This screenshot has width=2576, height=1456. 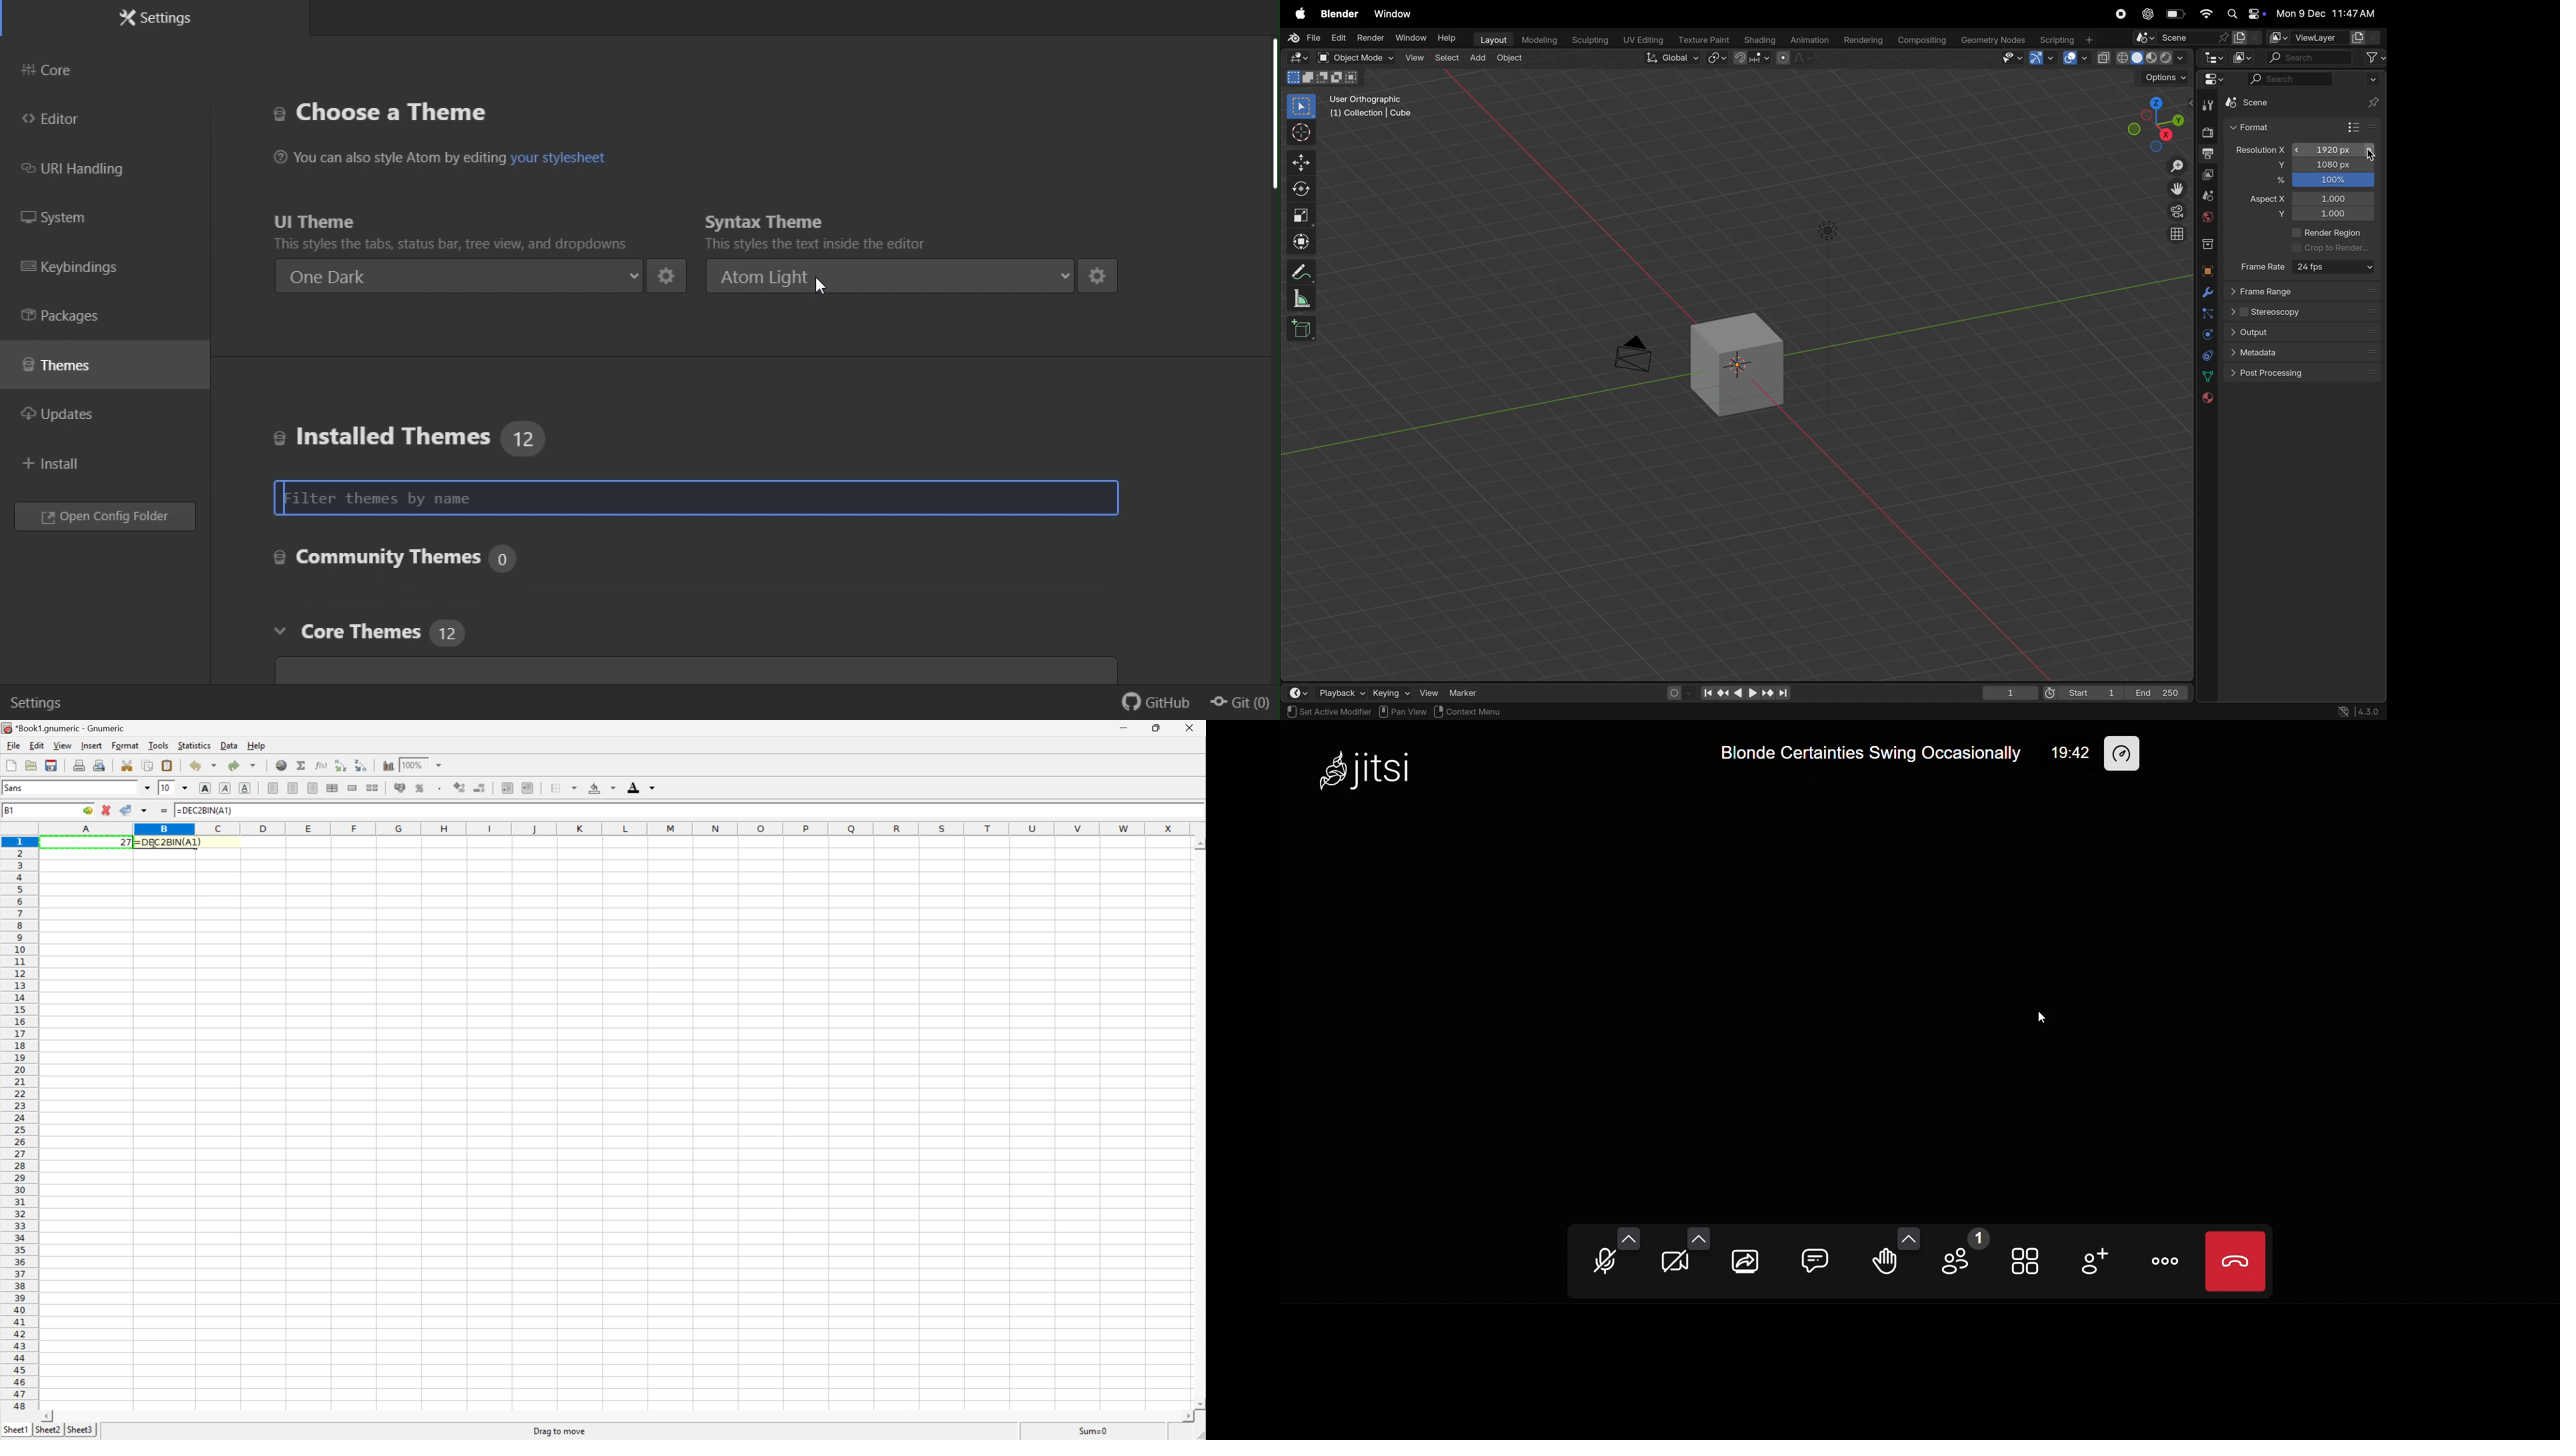 What do you see at coordinates (695, 498) in the screenshot?
I see `Filter theme by name` at bounding box center [695, 498].